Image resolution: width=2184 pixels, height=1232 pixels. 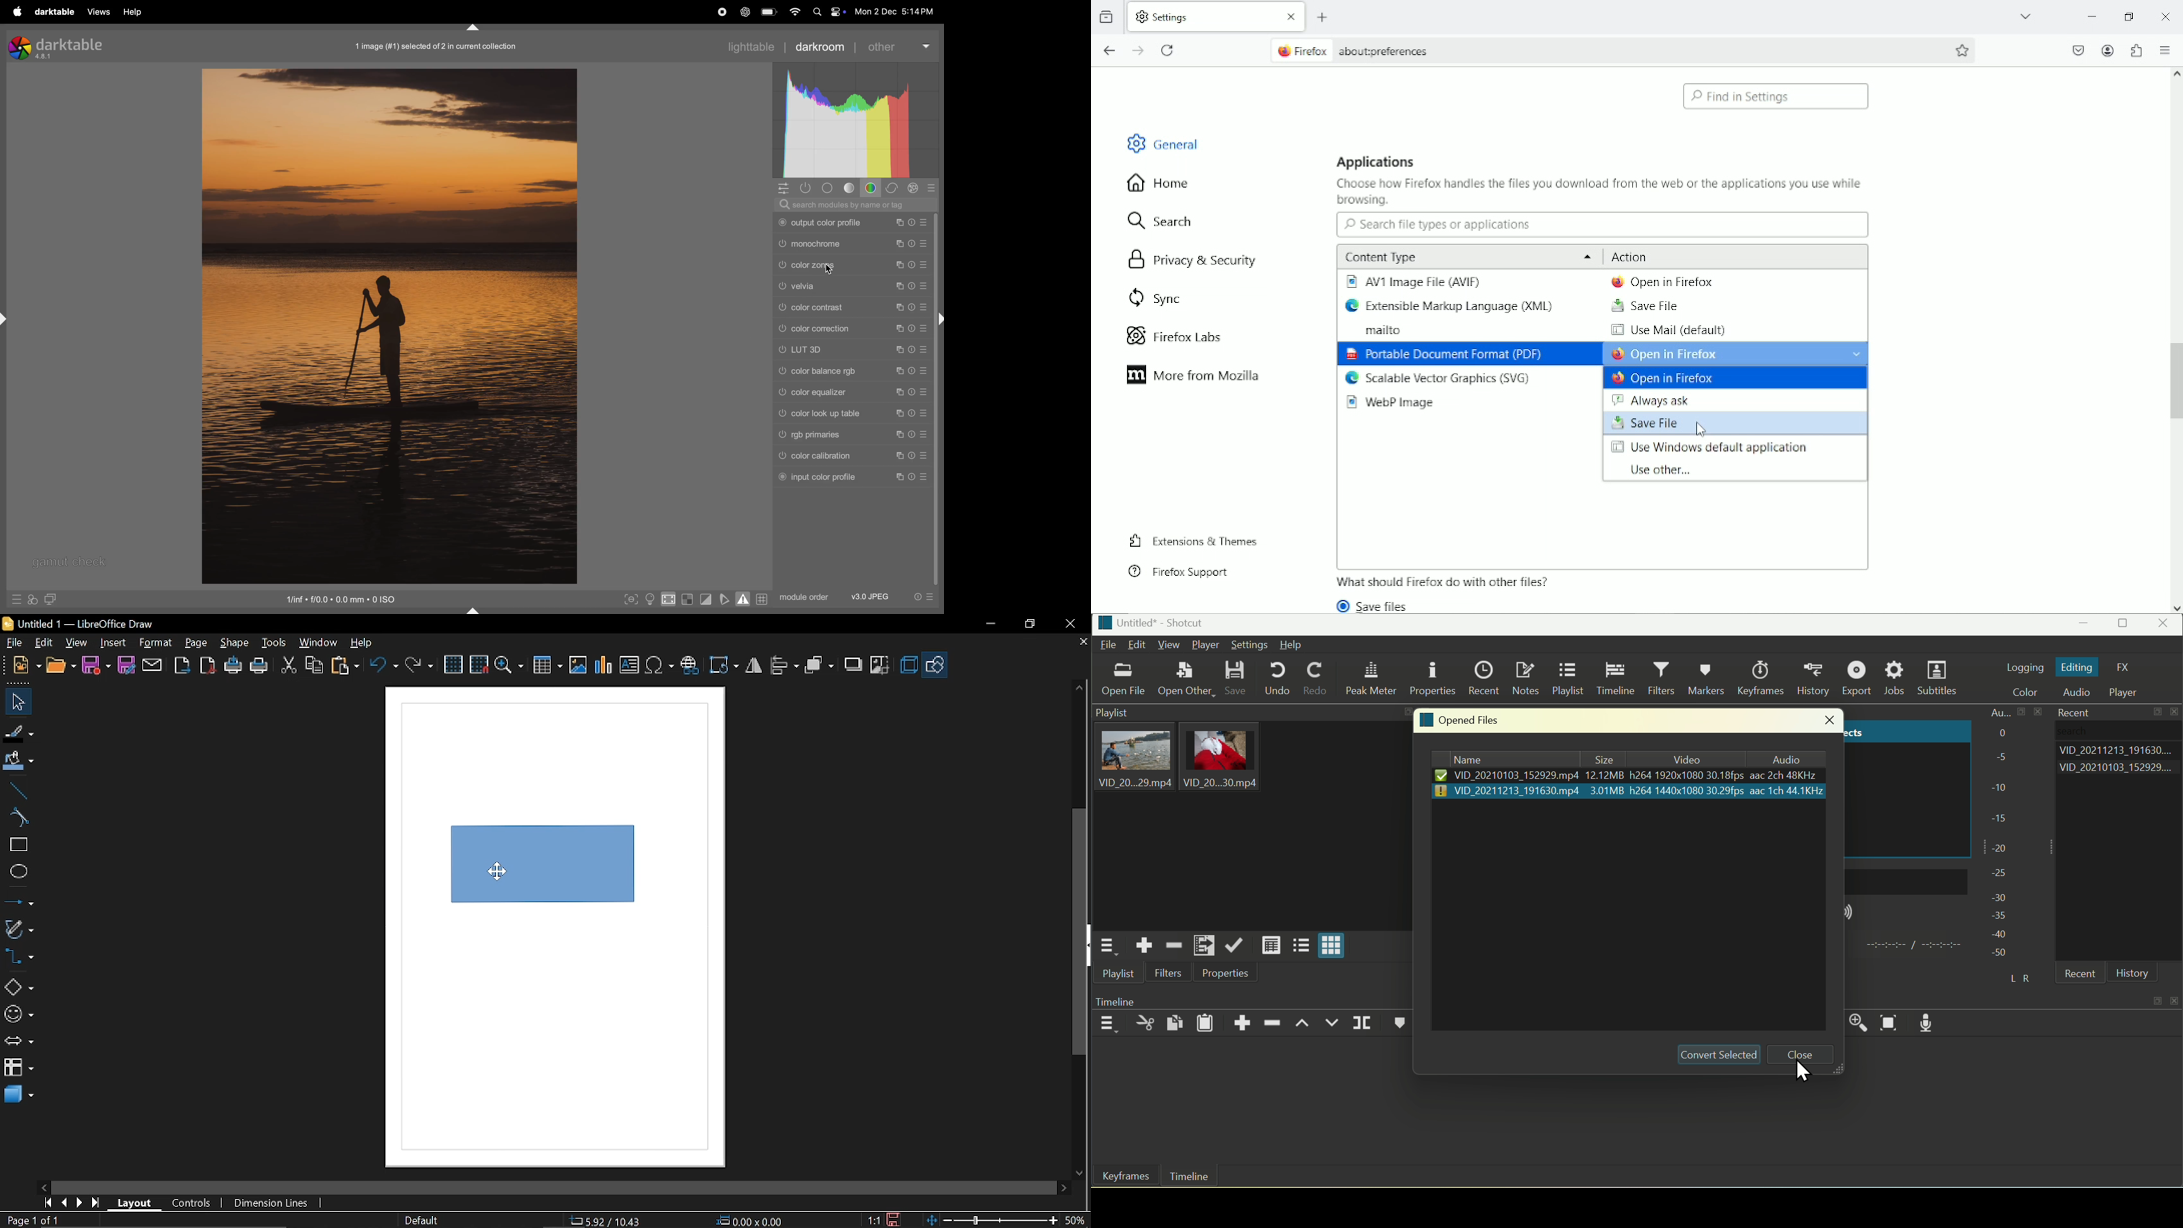 What do you see at coordinates (1663, 679) in the screenshot?
I see `Filters` at bounding box center [1663, 679].